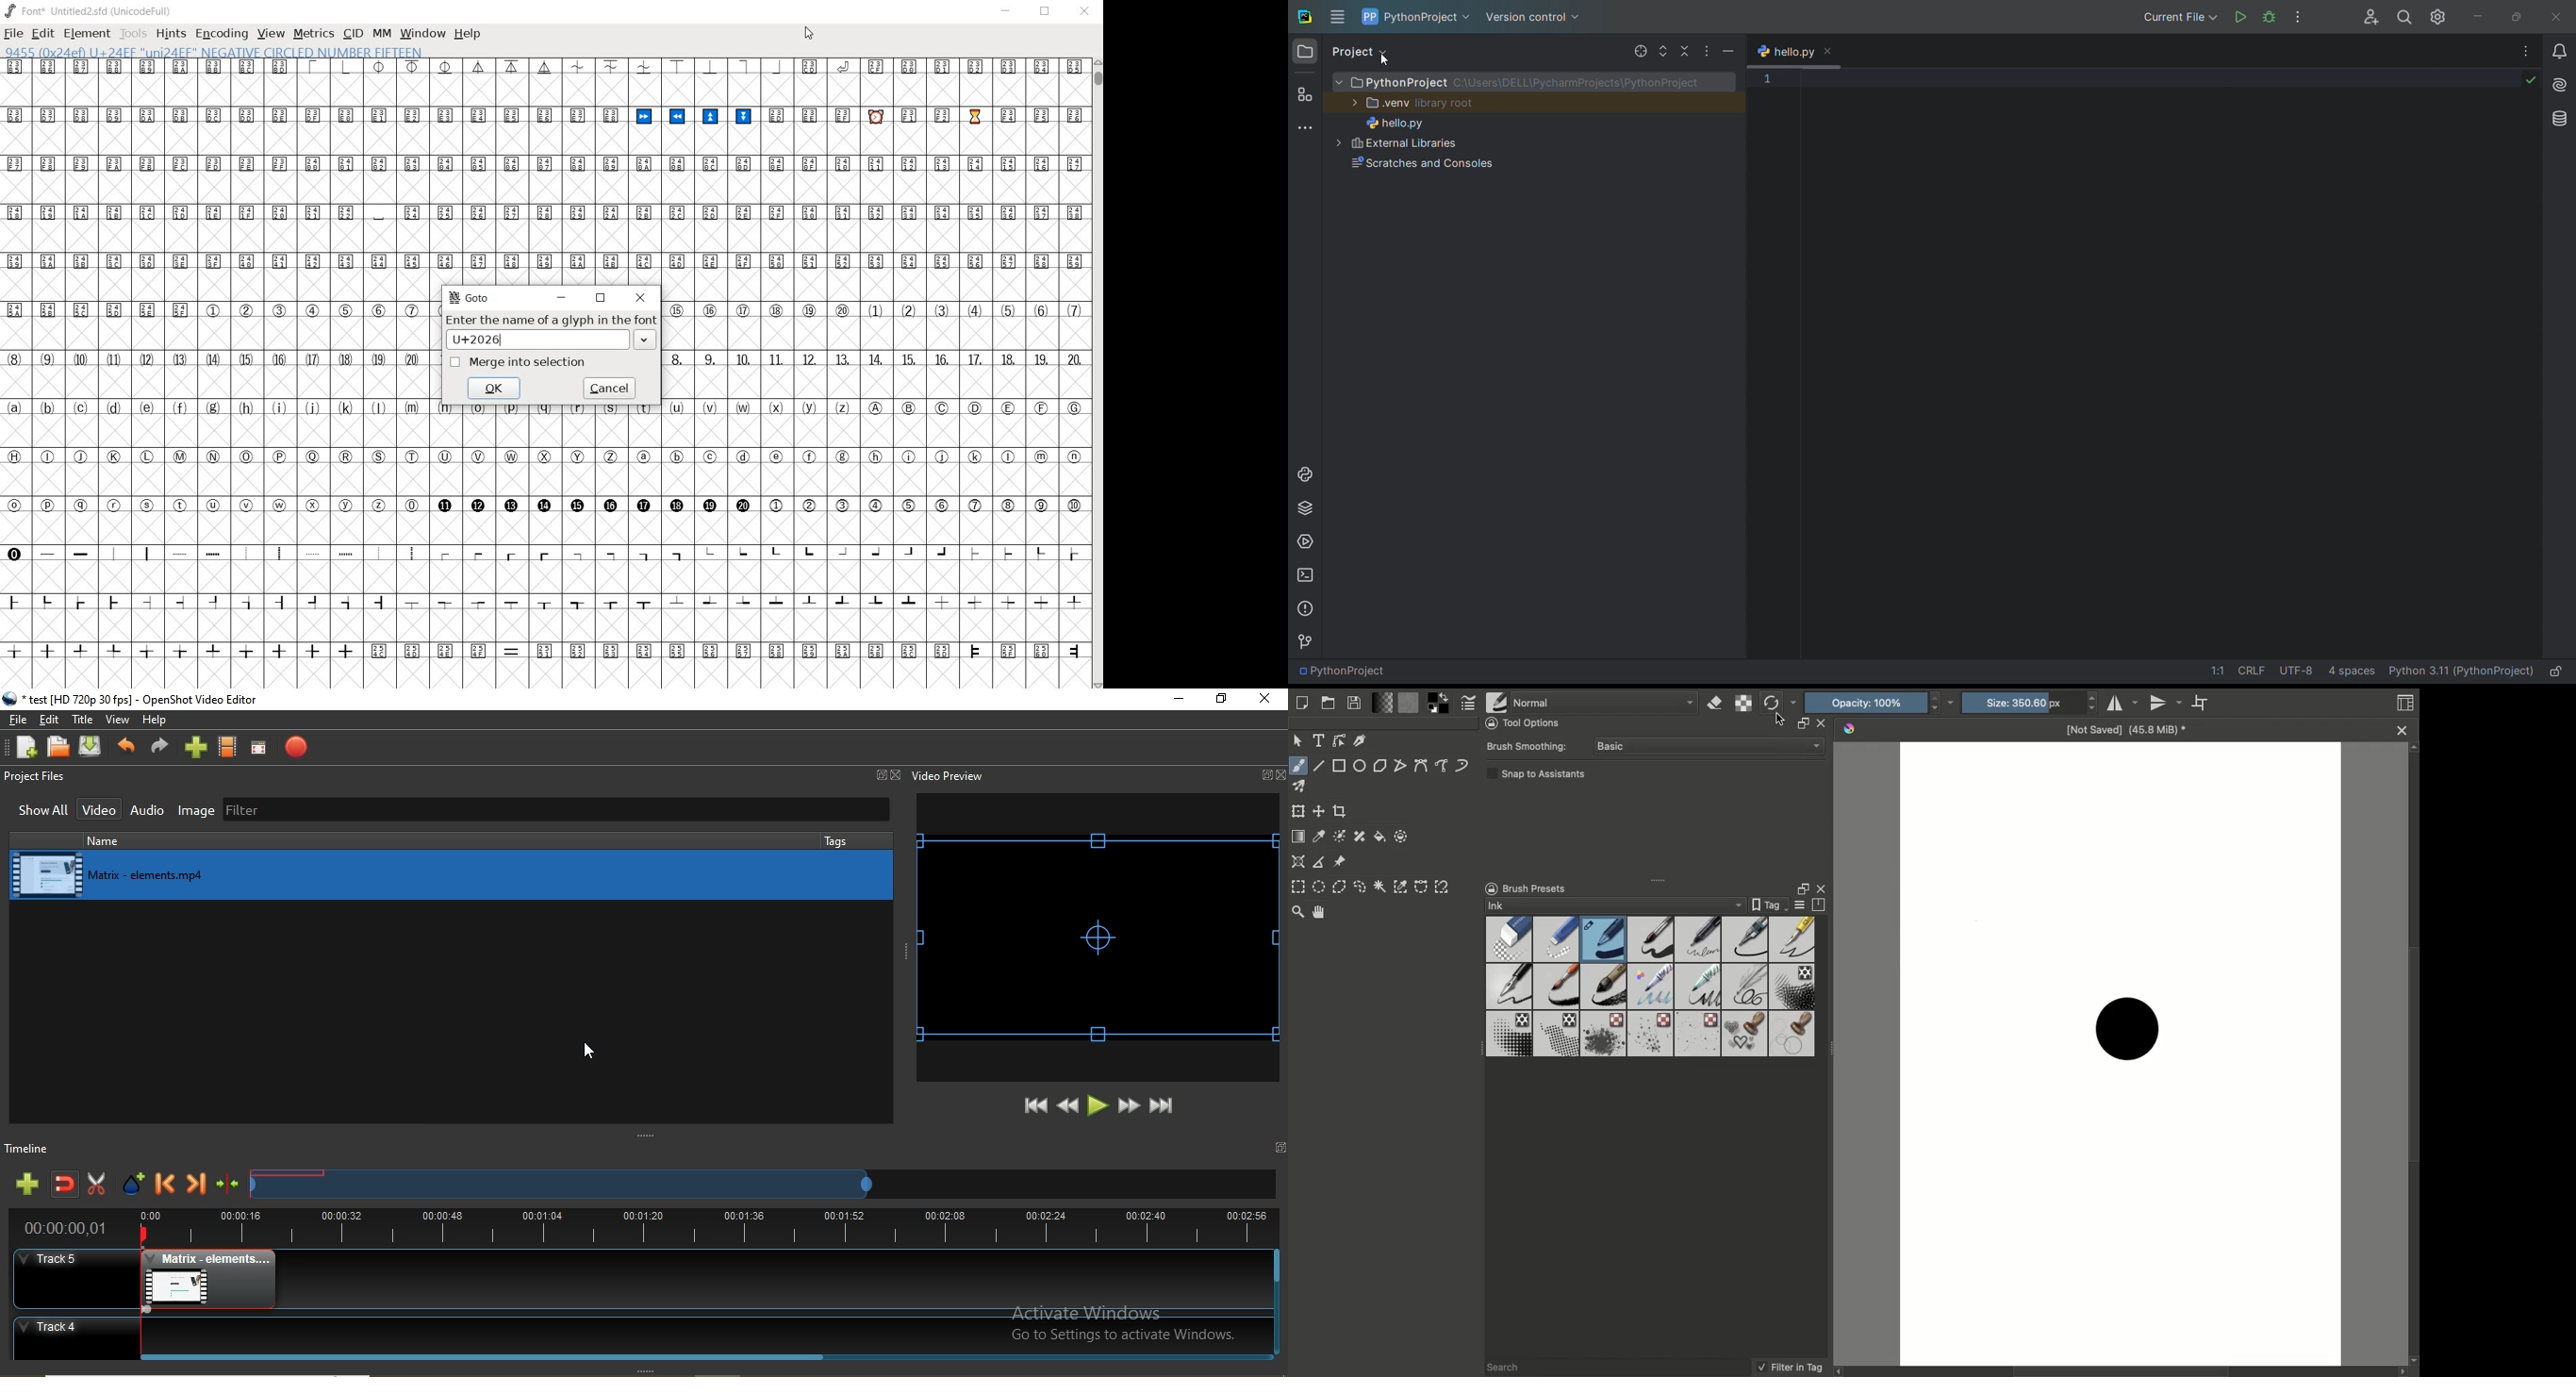  I want to click on Polygon, so click(1381, 767).